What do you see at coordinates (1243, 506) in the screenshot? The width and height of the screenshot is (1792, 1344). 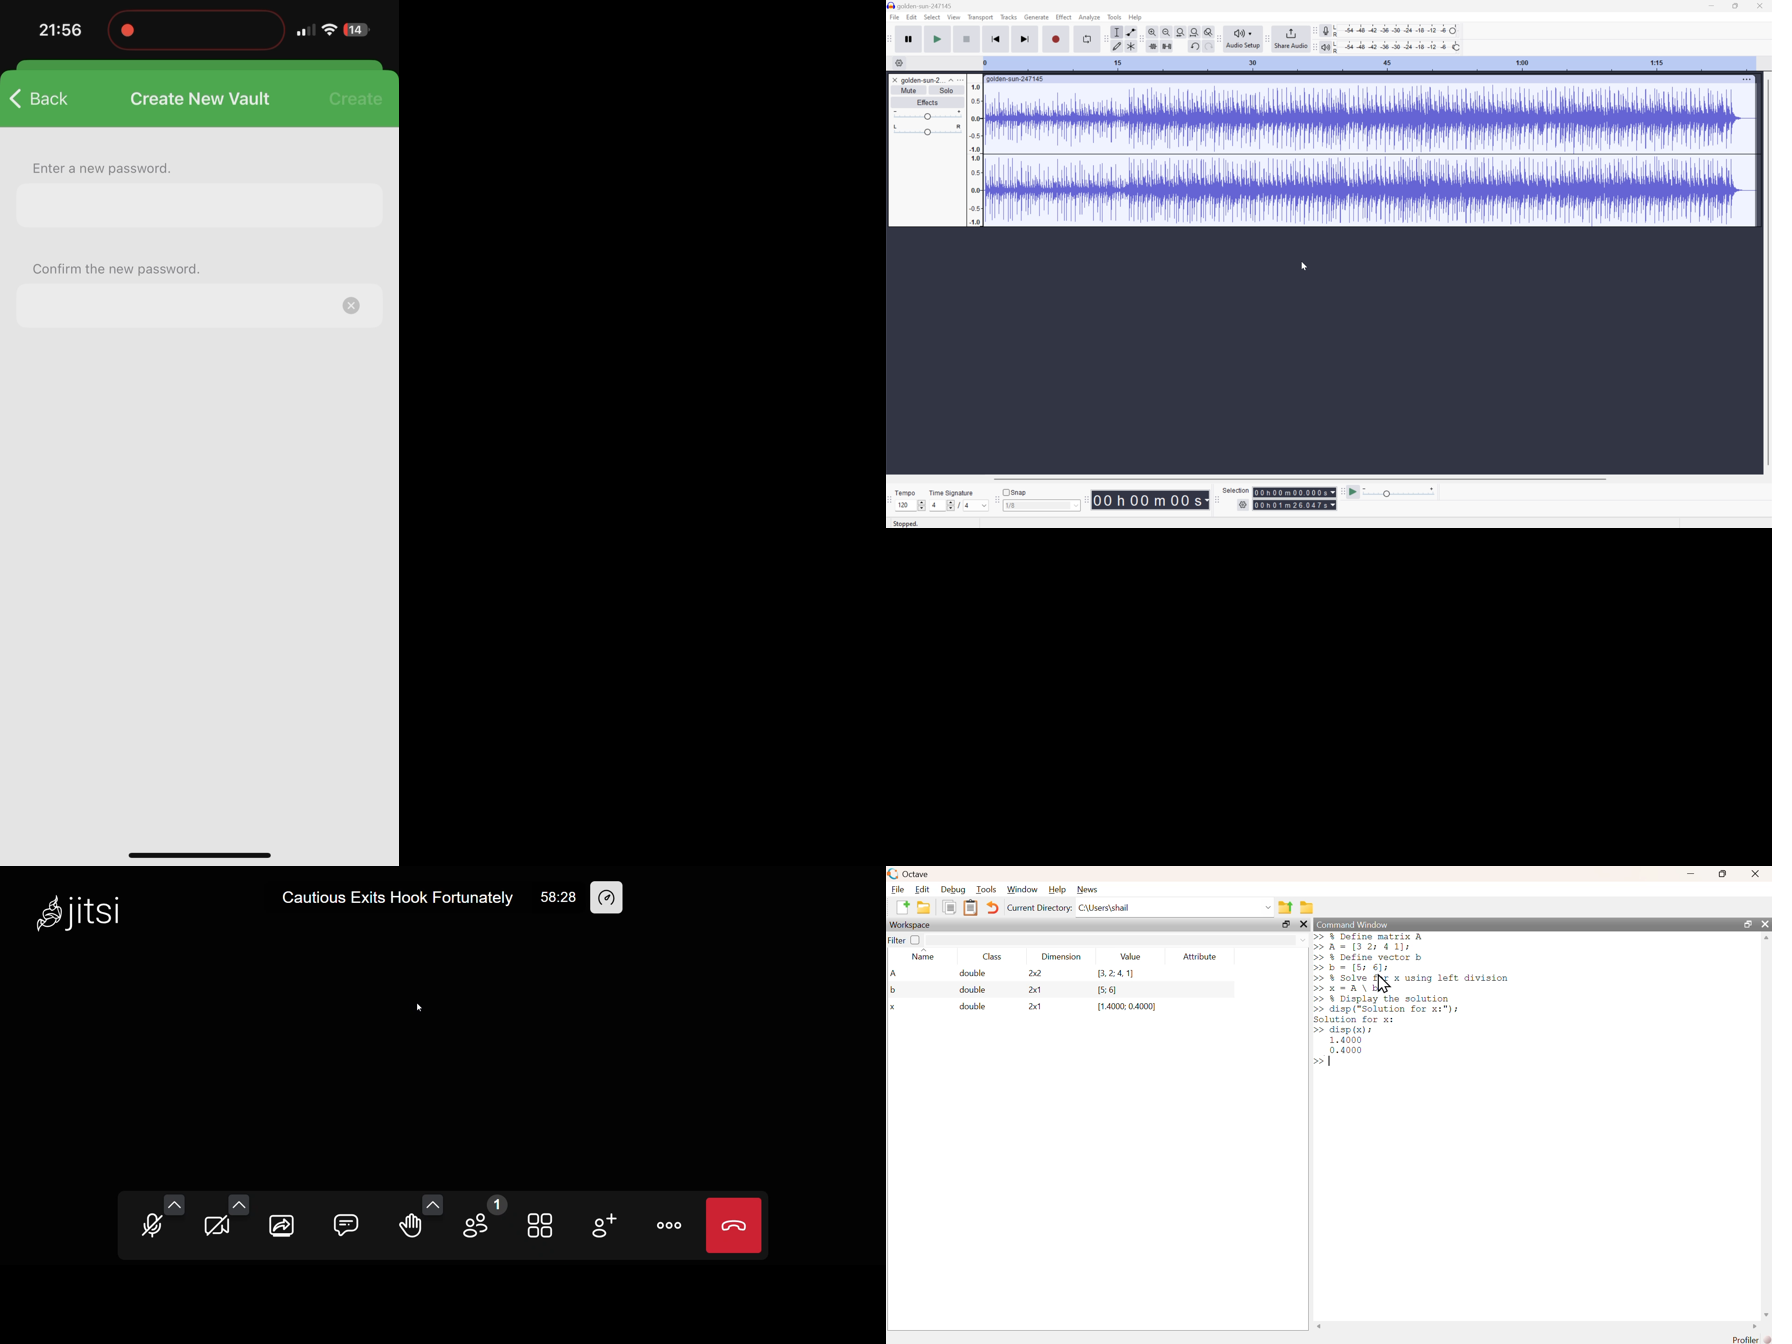 I see `Settings` at bounding box center [1243, 506].